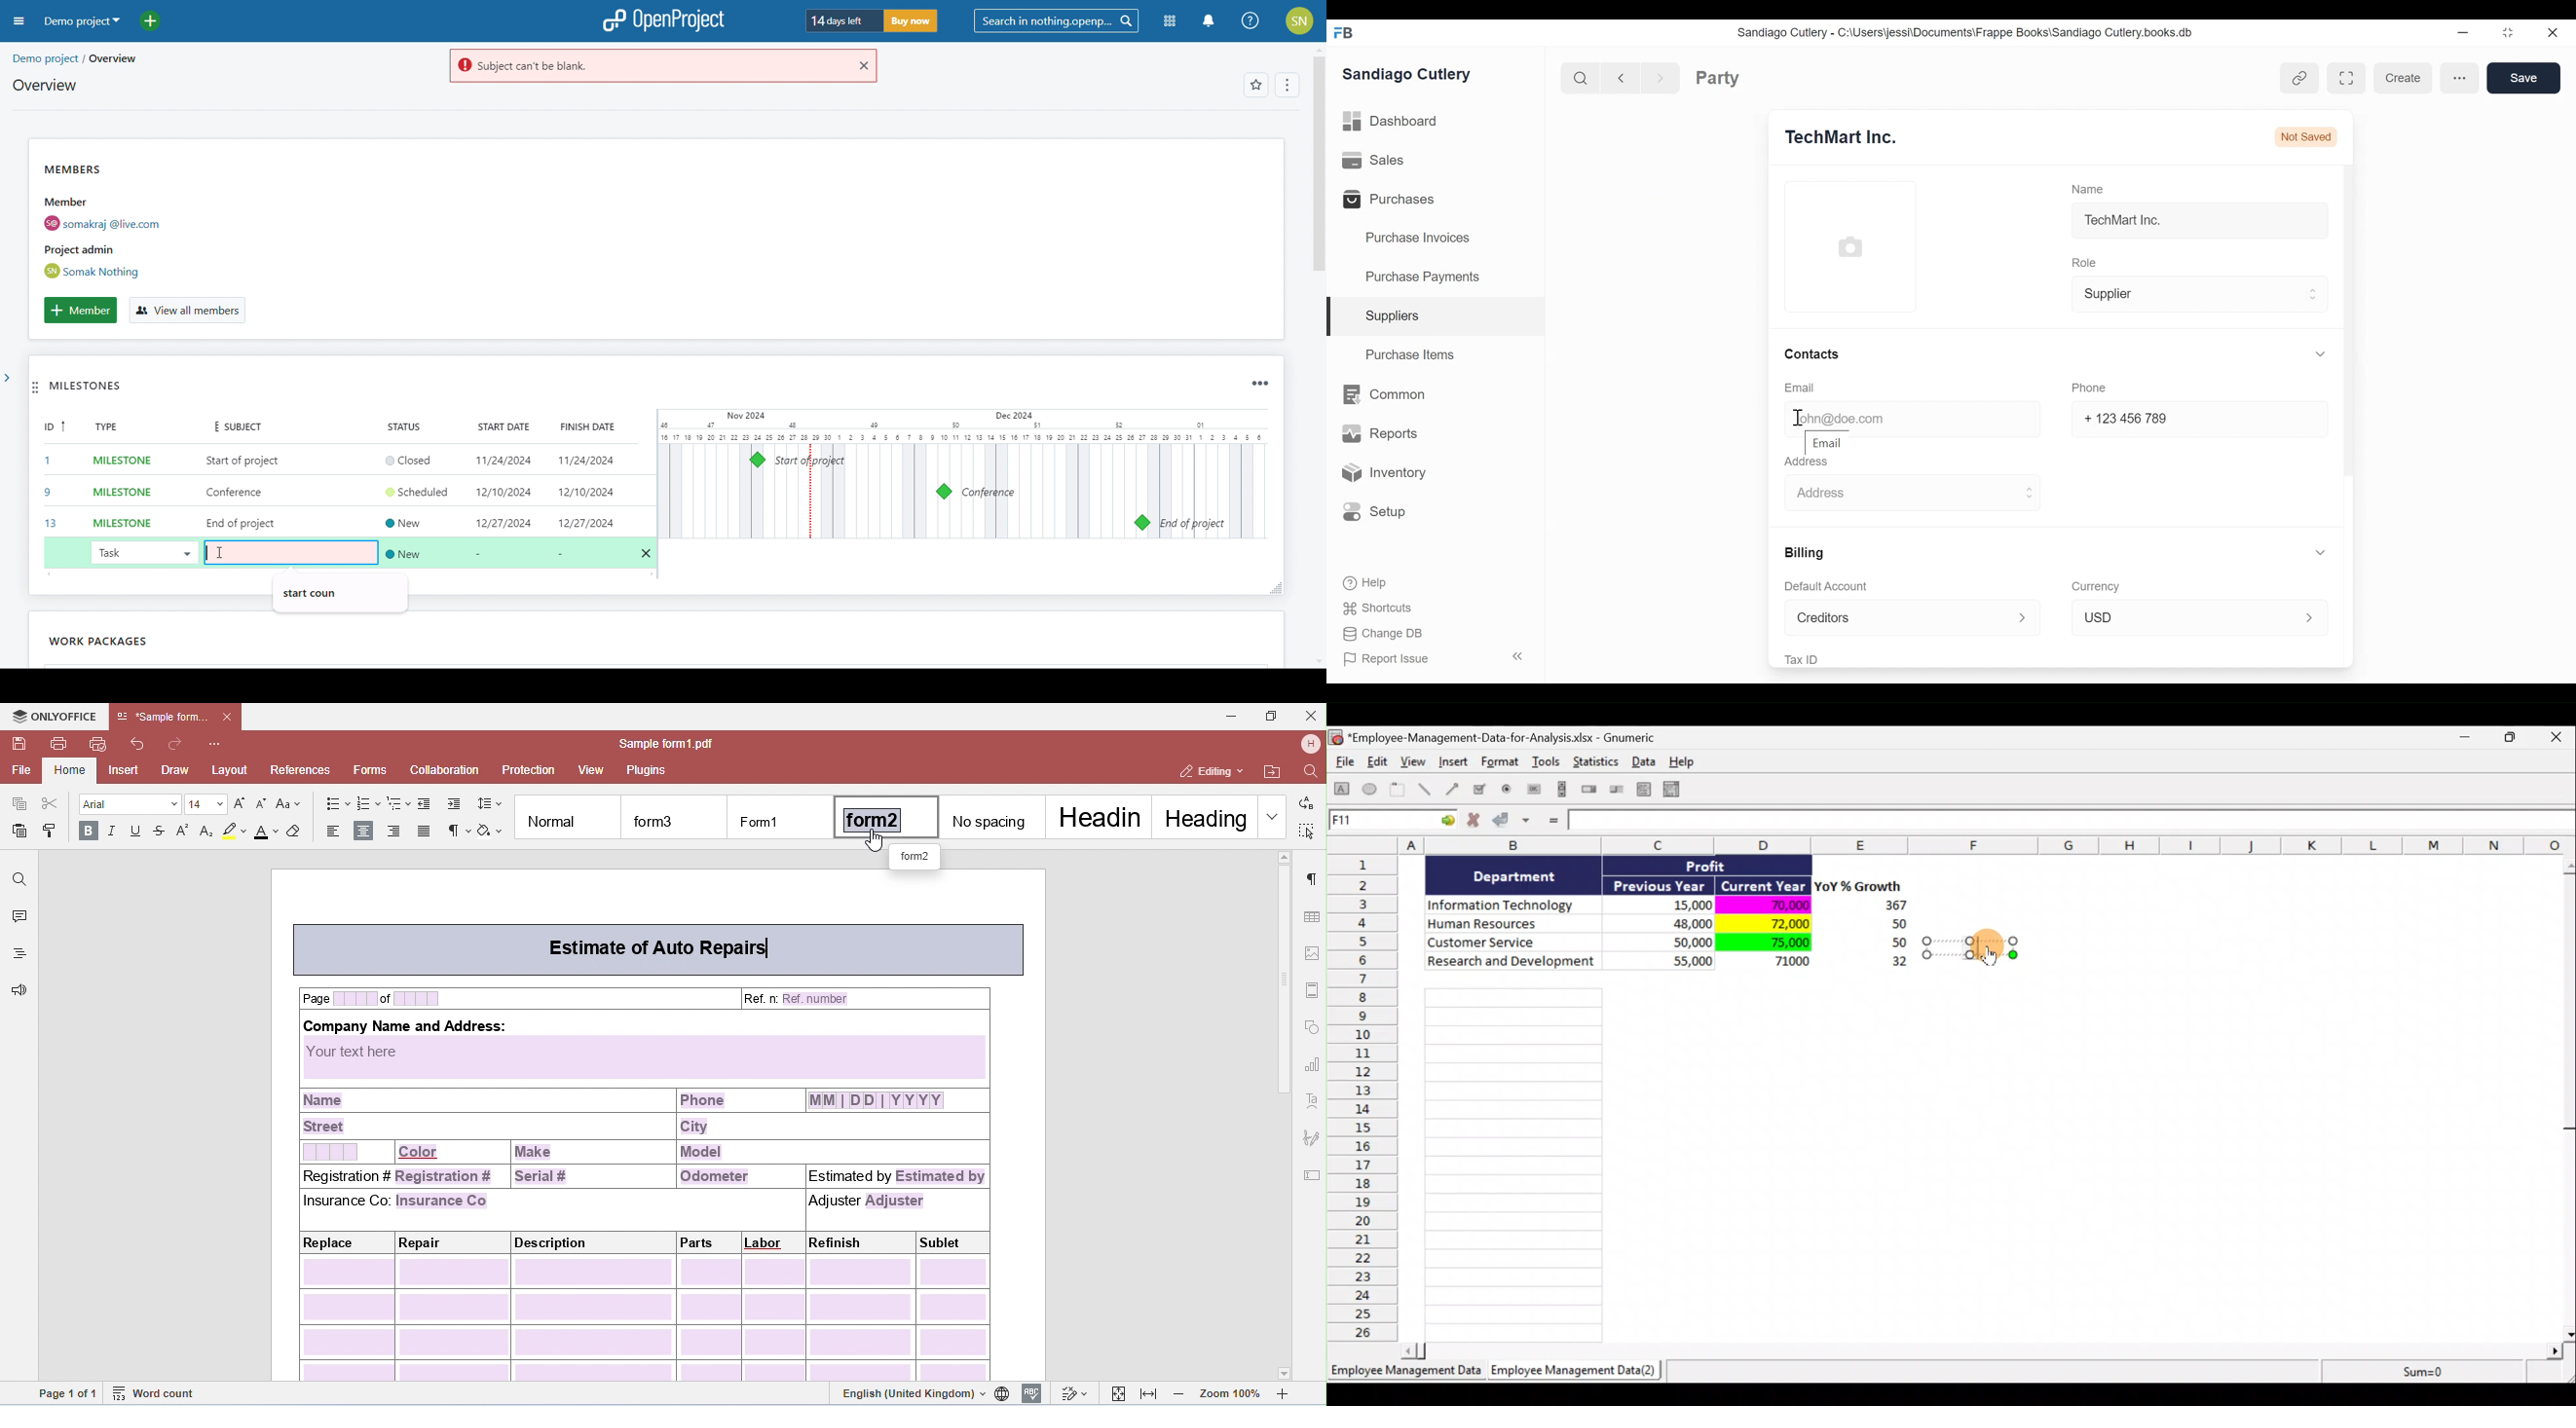 This screenshot has height=1428, width=2576. Describe the element at coordinates (1978, 33) in the screenshot. I see `Sandiago Cutlery - C:\Users\jessi\Documents\Frappe Books\Sandiago Cutlery.books.db` at that location.